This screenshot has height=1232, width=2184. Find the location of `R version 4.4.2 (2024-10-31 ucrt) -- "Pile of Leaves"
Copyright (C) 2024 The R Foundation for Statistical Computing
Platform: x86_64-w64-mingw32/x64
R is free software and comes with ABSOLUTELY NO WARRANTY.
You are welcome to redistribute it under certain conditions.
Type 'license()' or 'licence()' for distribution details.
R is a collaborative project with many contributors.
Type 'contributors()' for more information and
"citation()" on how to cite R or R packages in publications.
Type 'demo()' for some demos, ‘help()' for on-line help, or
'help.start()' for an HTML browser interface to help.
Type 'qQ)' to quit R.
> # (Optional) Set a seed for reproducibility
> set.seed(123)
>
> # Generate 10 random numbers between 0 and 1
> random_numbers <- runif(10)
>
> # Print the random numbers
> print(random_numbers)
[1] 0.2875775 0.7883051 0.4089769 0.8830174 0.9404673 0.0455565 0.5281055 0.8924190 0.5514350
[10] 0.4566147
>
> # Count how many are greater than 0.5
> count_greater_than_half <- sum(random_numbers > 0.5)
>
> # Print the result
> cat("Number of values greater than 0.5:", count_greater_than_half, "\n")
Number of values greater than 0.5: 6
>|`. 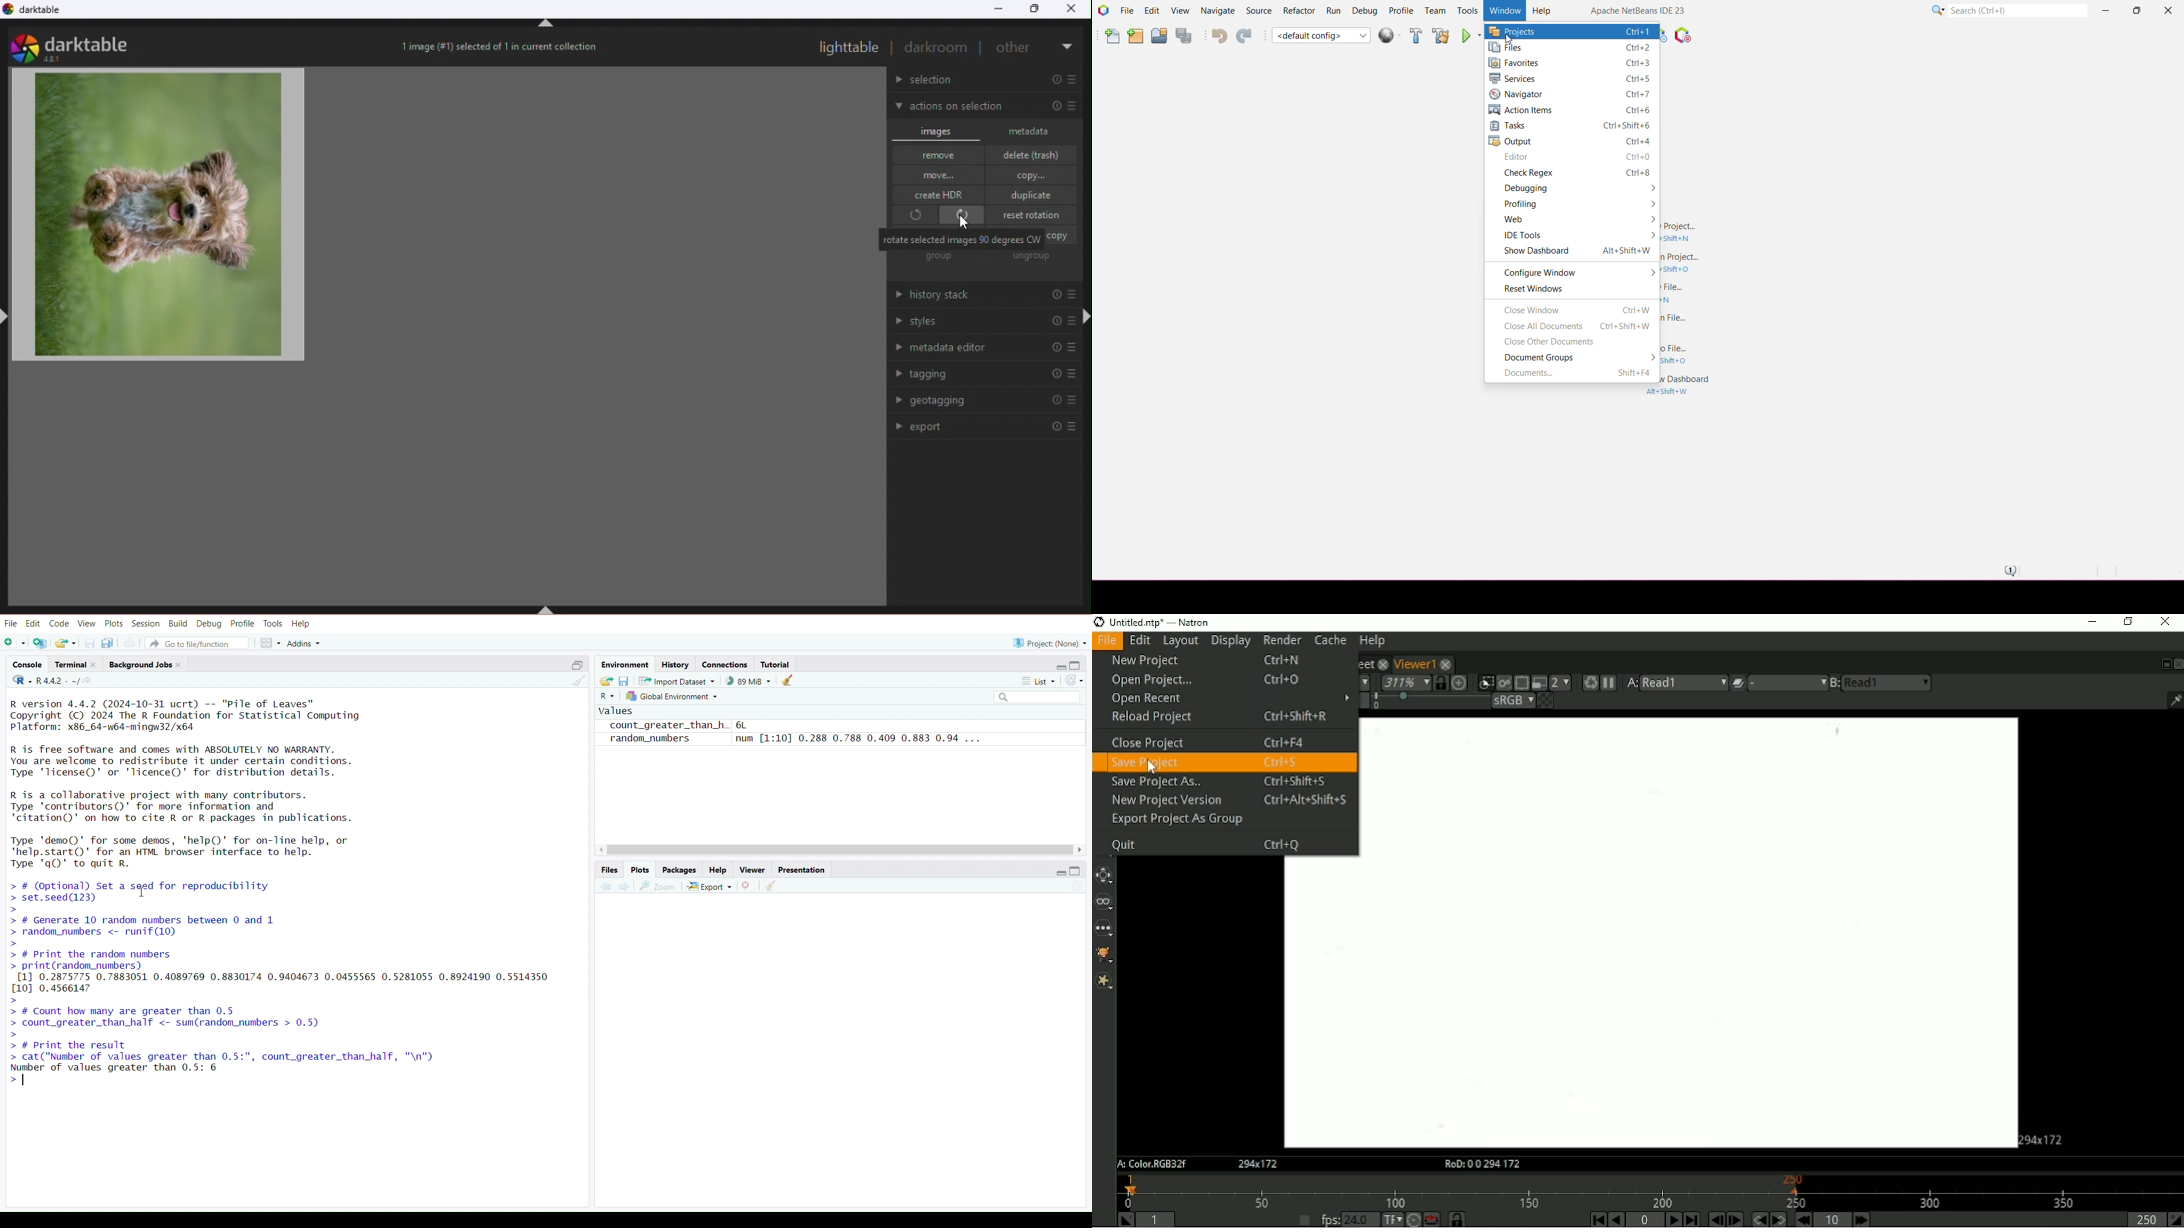

R version 4.4.2 (2024-10-31 ucrt) -- "Pile of Leaves"
Copyright (C) 2024 The R Foundation for Statistical Computing
Platform: x86_64-w64-mingw32/x64
R is free software and comes with ABSOLUTELY NO WARRANTY.
You are welcome to redistribute it under certain conditions.
Type 'license()' or 'licence()' for distribution details.
R is a collaborative project with many contributors.
Type 'contributors()' for more information and
"citation()" on how to cite R or R packages in publications.
Type 'demo()' for some demos, ‘help()' for on-line help, or
'help.start()' for an HTML browser interface to help.
Type 'qQ)' to quit R.
> # (Optional) Set a seed for reproducibility
> set.seed(123)
>
> # Generate 10 random numbers between 0 and 1
> random_numbers <- runif(10)
>
> # Print the random numbers
> print(random_numbers)
[1] 0.2875775 0.7883051 0.4089769 0.8830174 0.9404673 0.0455565 0.5281055 0.8924190 0.5514350
[10] 0.4566147
>
> # Count how many are greater than 0.5
> count_greater_than_half <- sum(random_numbers > 0.5)
>
> # Print the result
> cat("Number of values greater than 0.5:", count_greater_than_half, "\n")
Number of values greater than 0.5: 6
>| is located at coordinates (293, 898).